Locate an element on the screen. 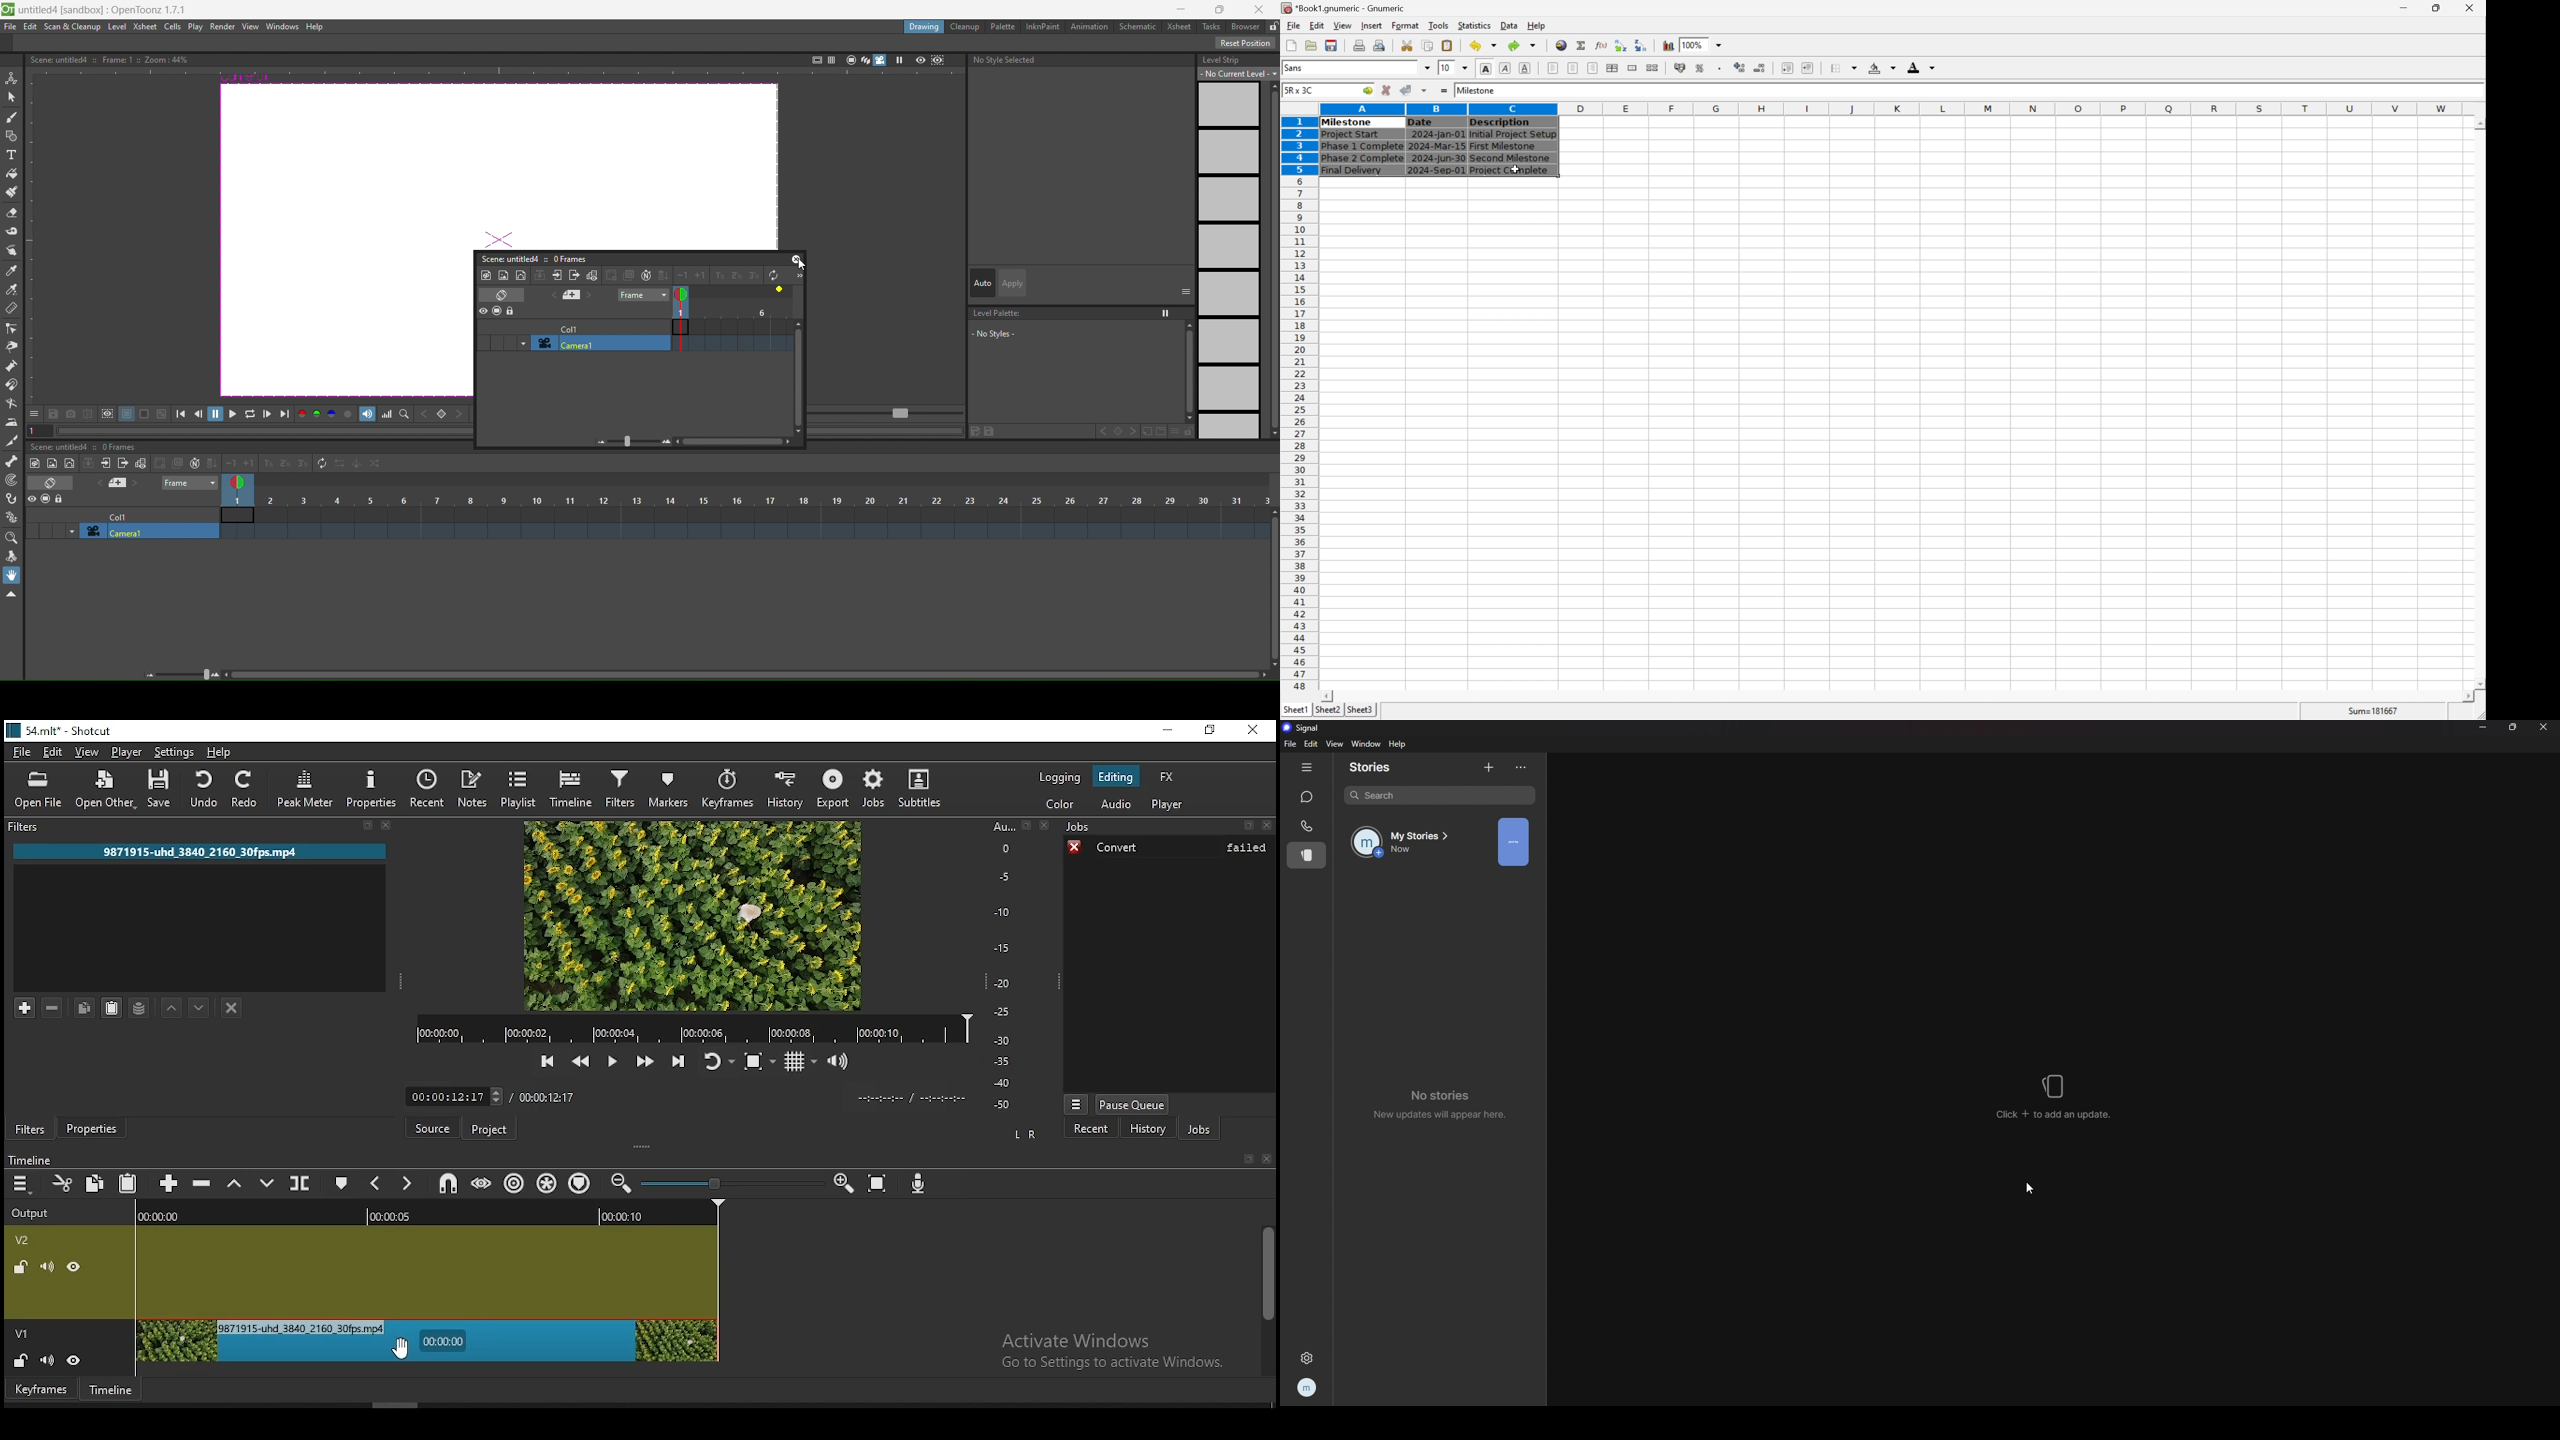  settings is located at coordinates (1309, 1356).